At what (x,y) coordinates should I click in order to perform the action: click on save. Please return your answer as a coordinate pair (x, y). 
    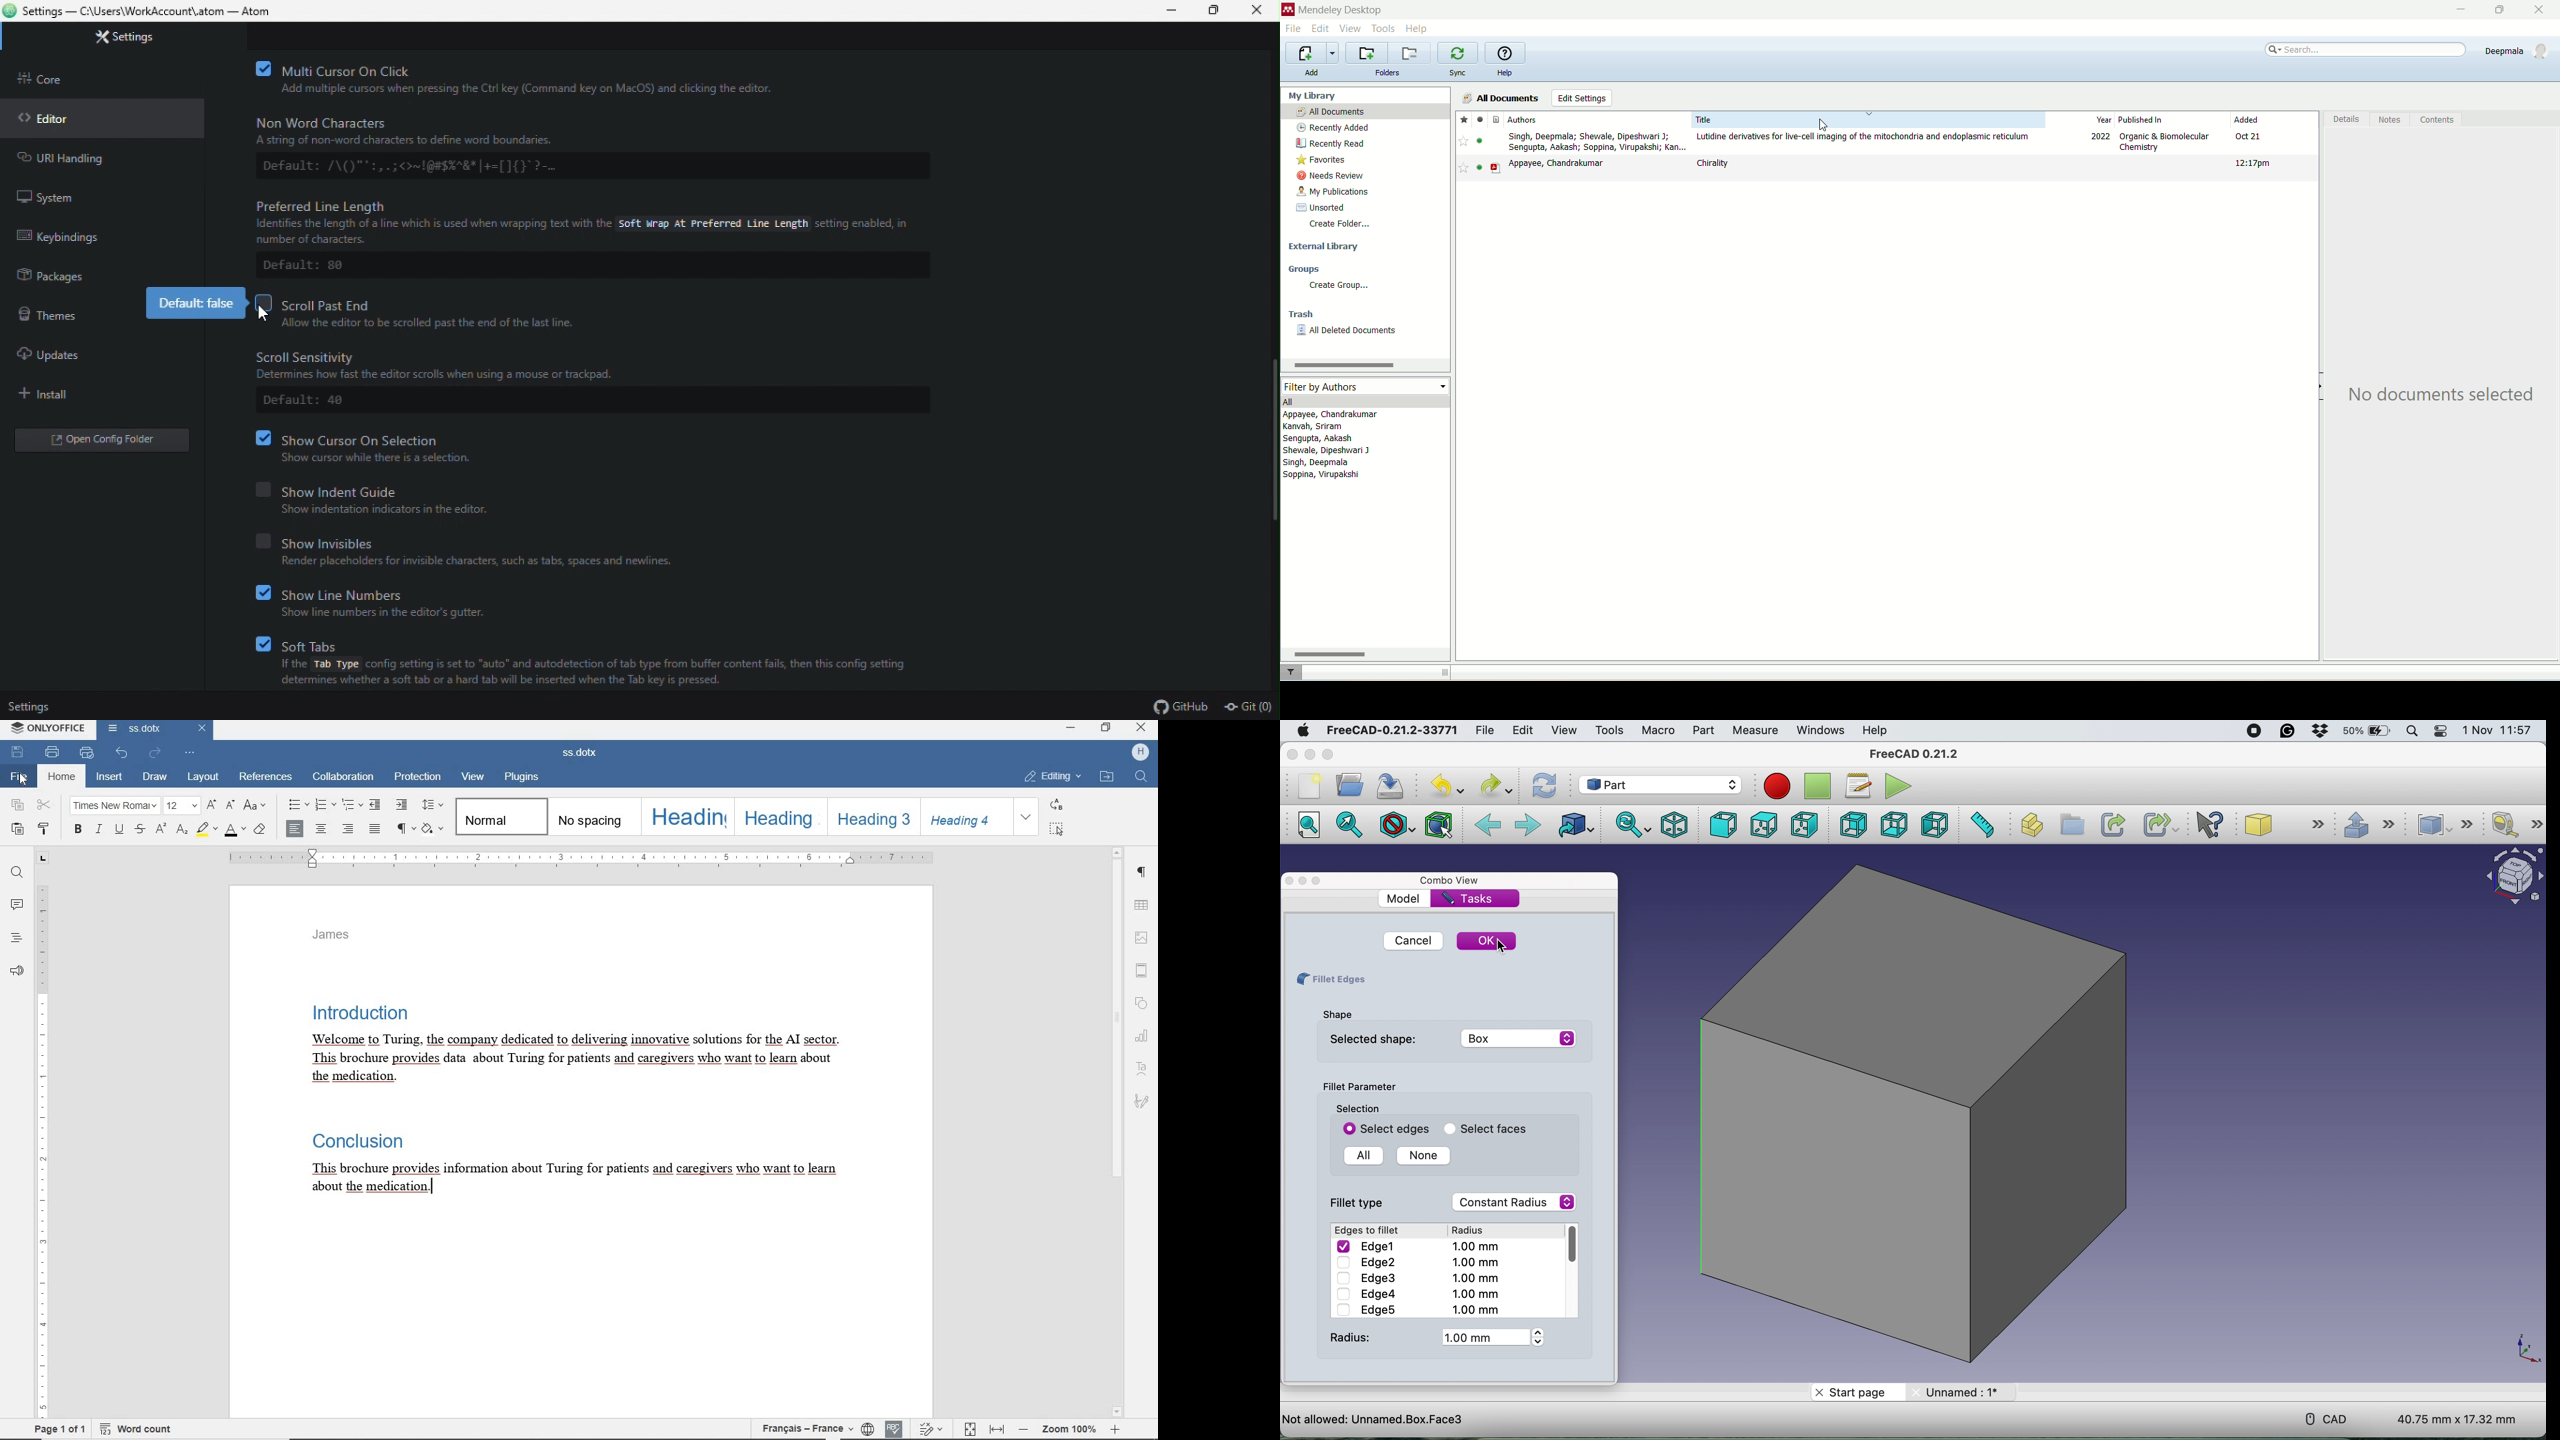
    Looking at the image, I should click on (1394, 785).